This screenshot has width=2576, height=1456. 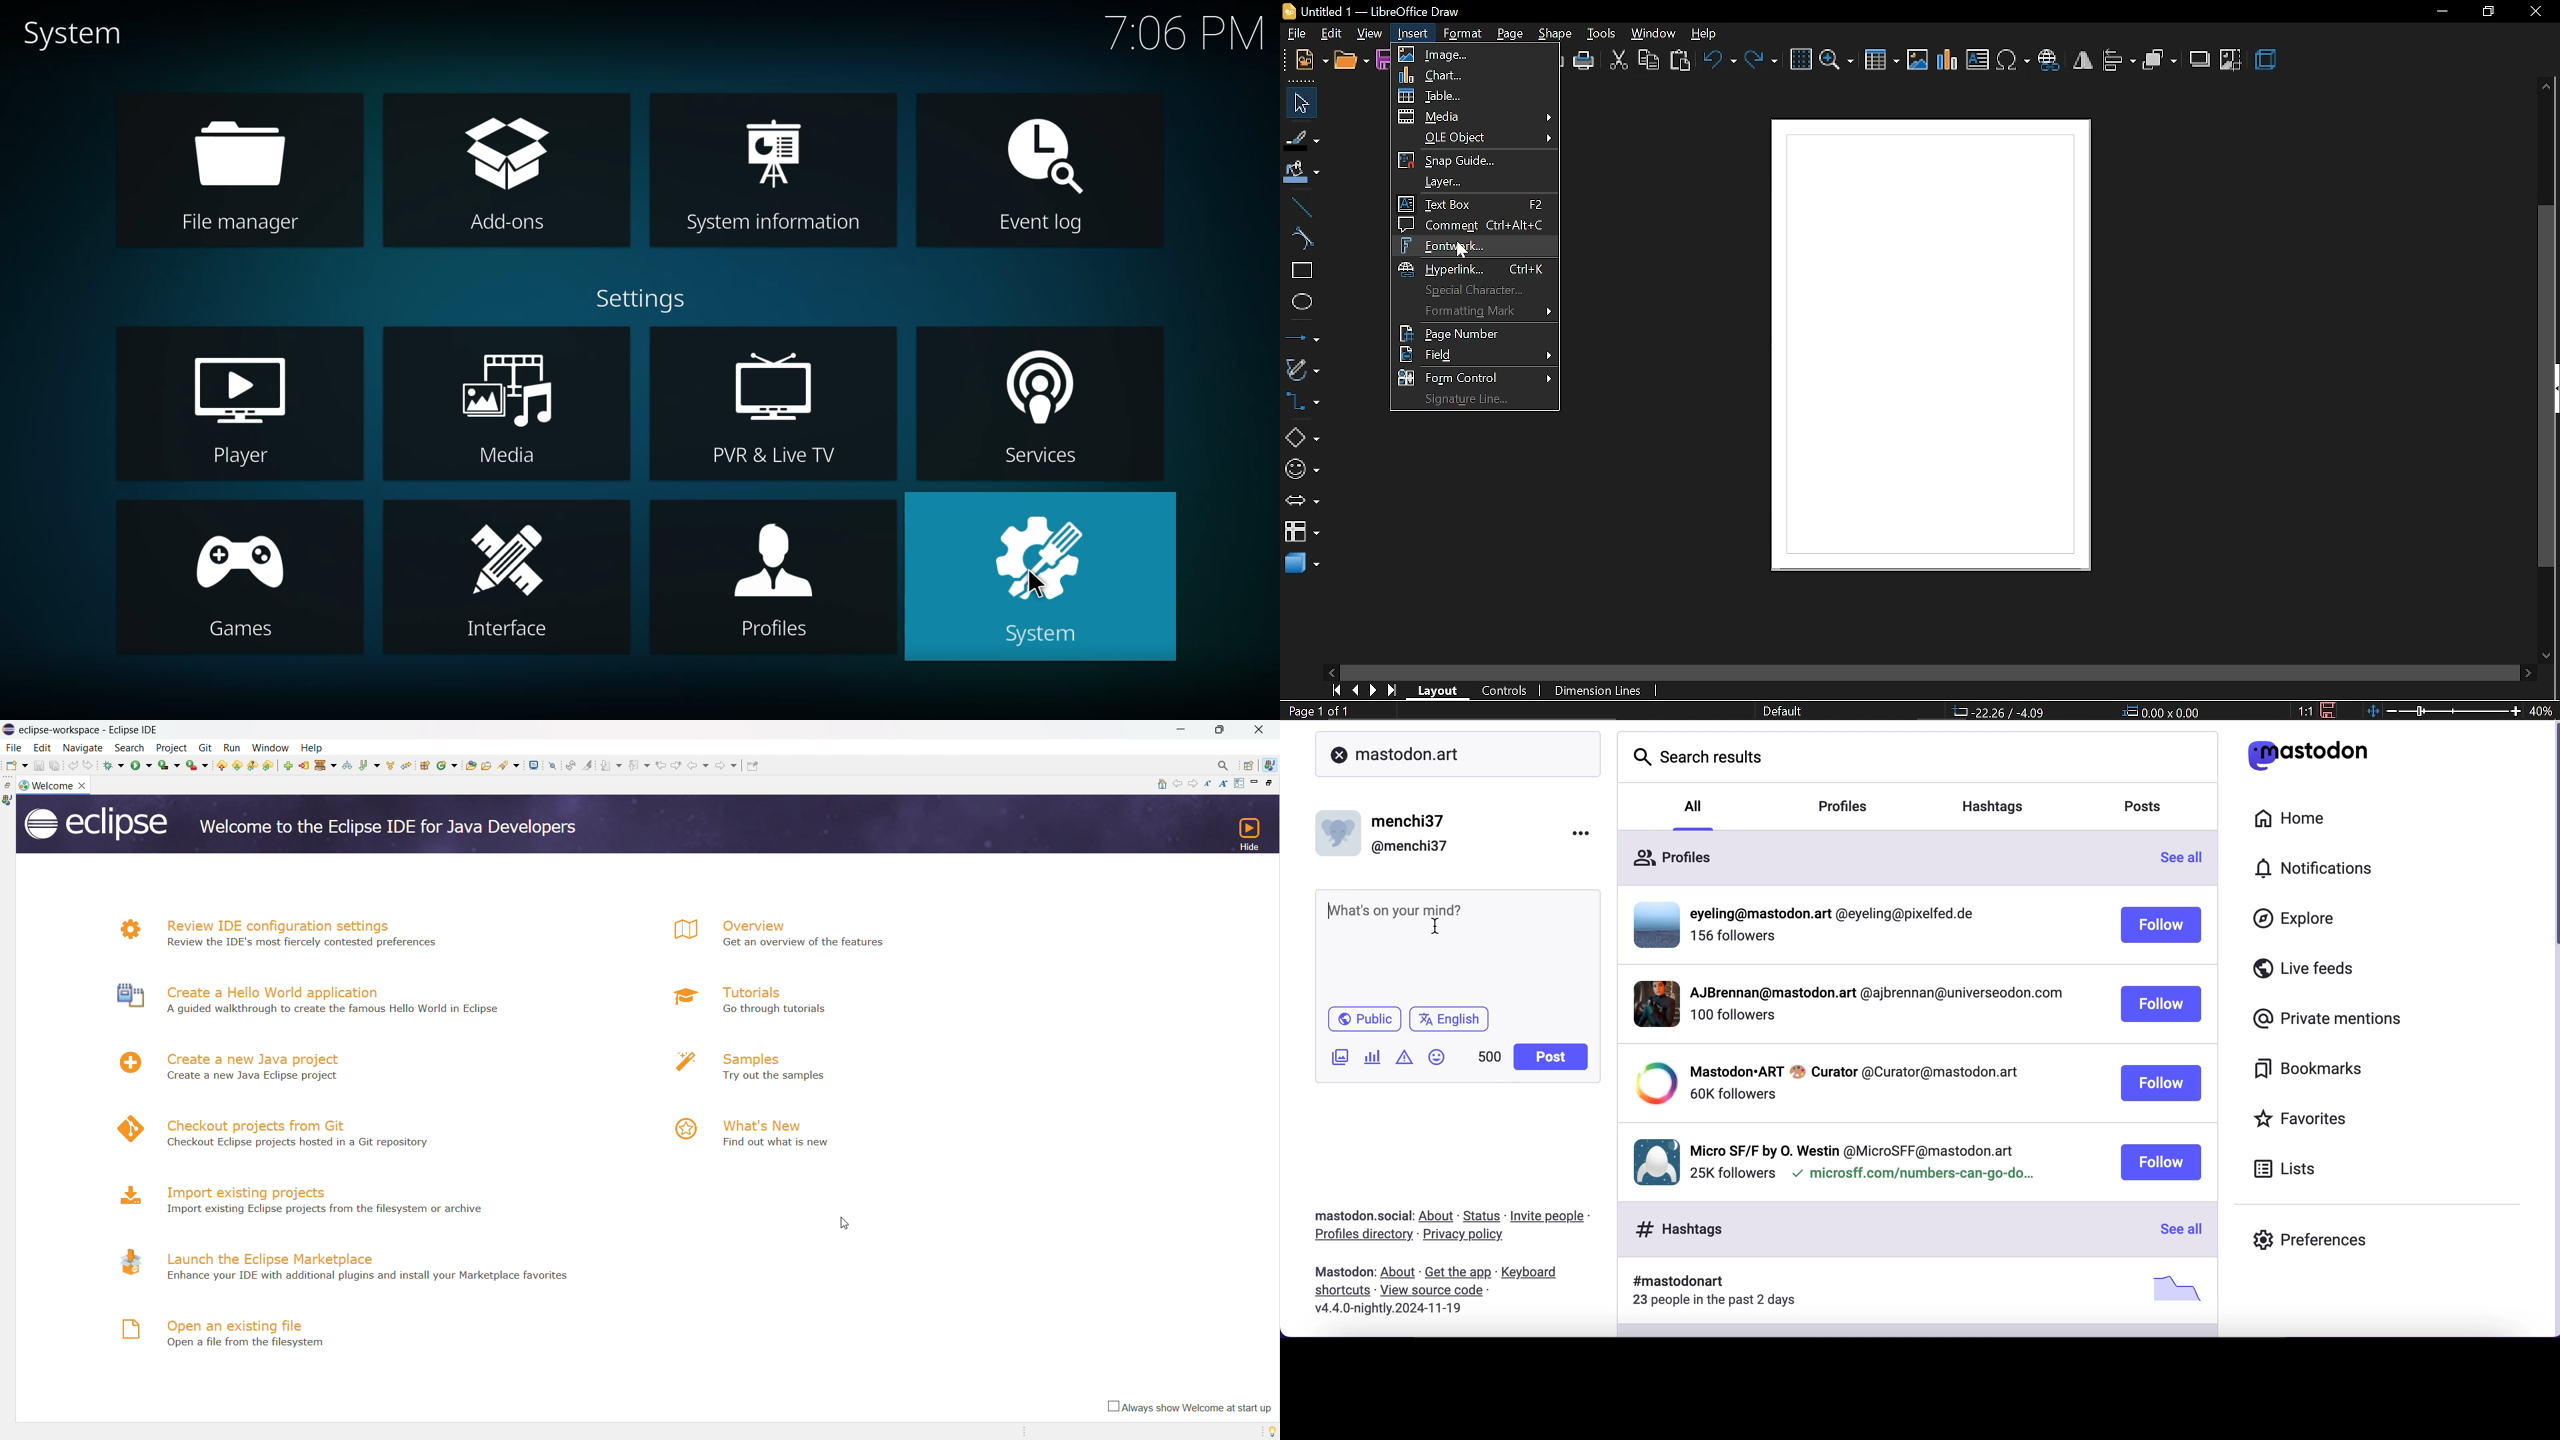 What do you see at coordinates (514, 172) in the screenshot?
I see `add-ons` at bounding box center [514, 172].